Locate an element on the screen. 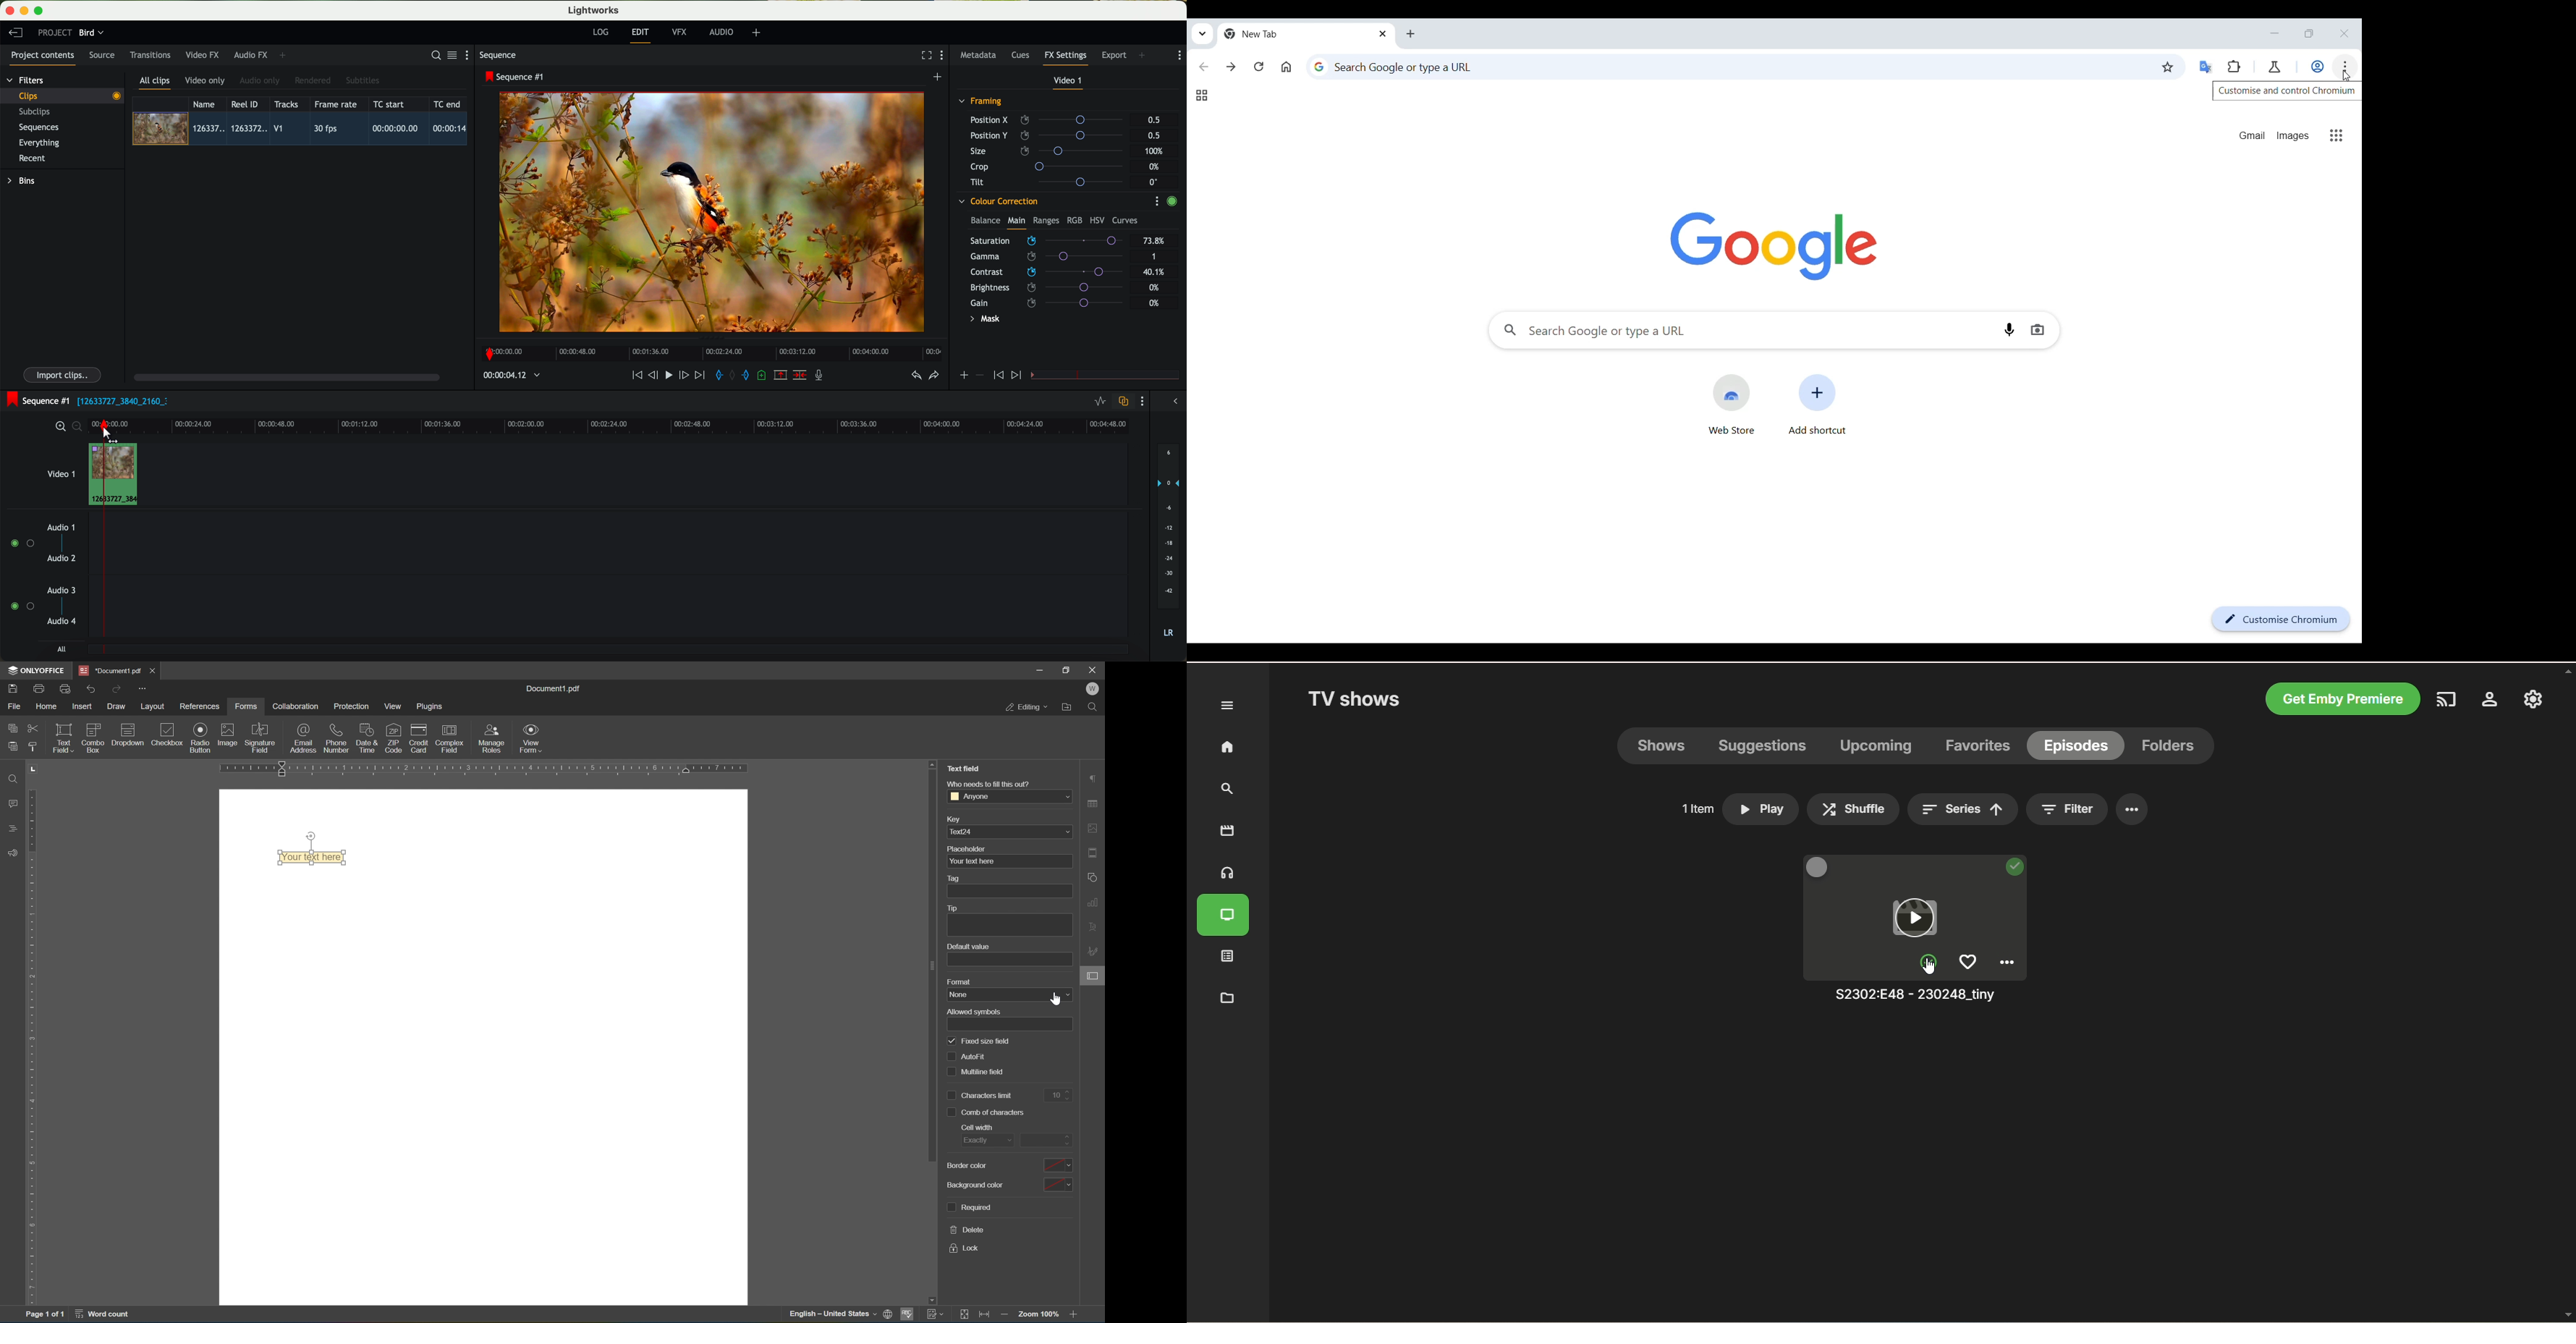 The width and height of the screenshot is (2576, 1344). who needs to fill this out? is located at coordinates (988, 784).